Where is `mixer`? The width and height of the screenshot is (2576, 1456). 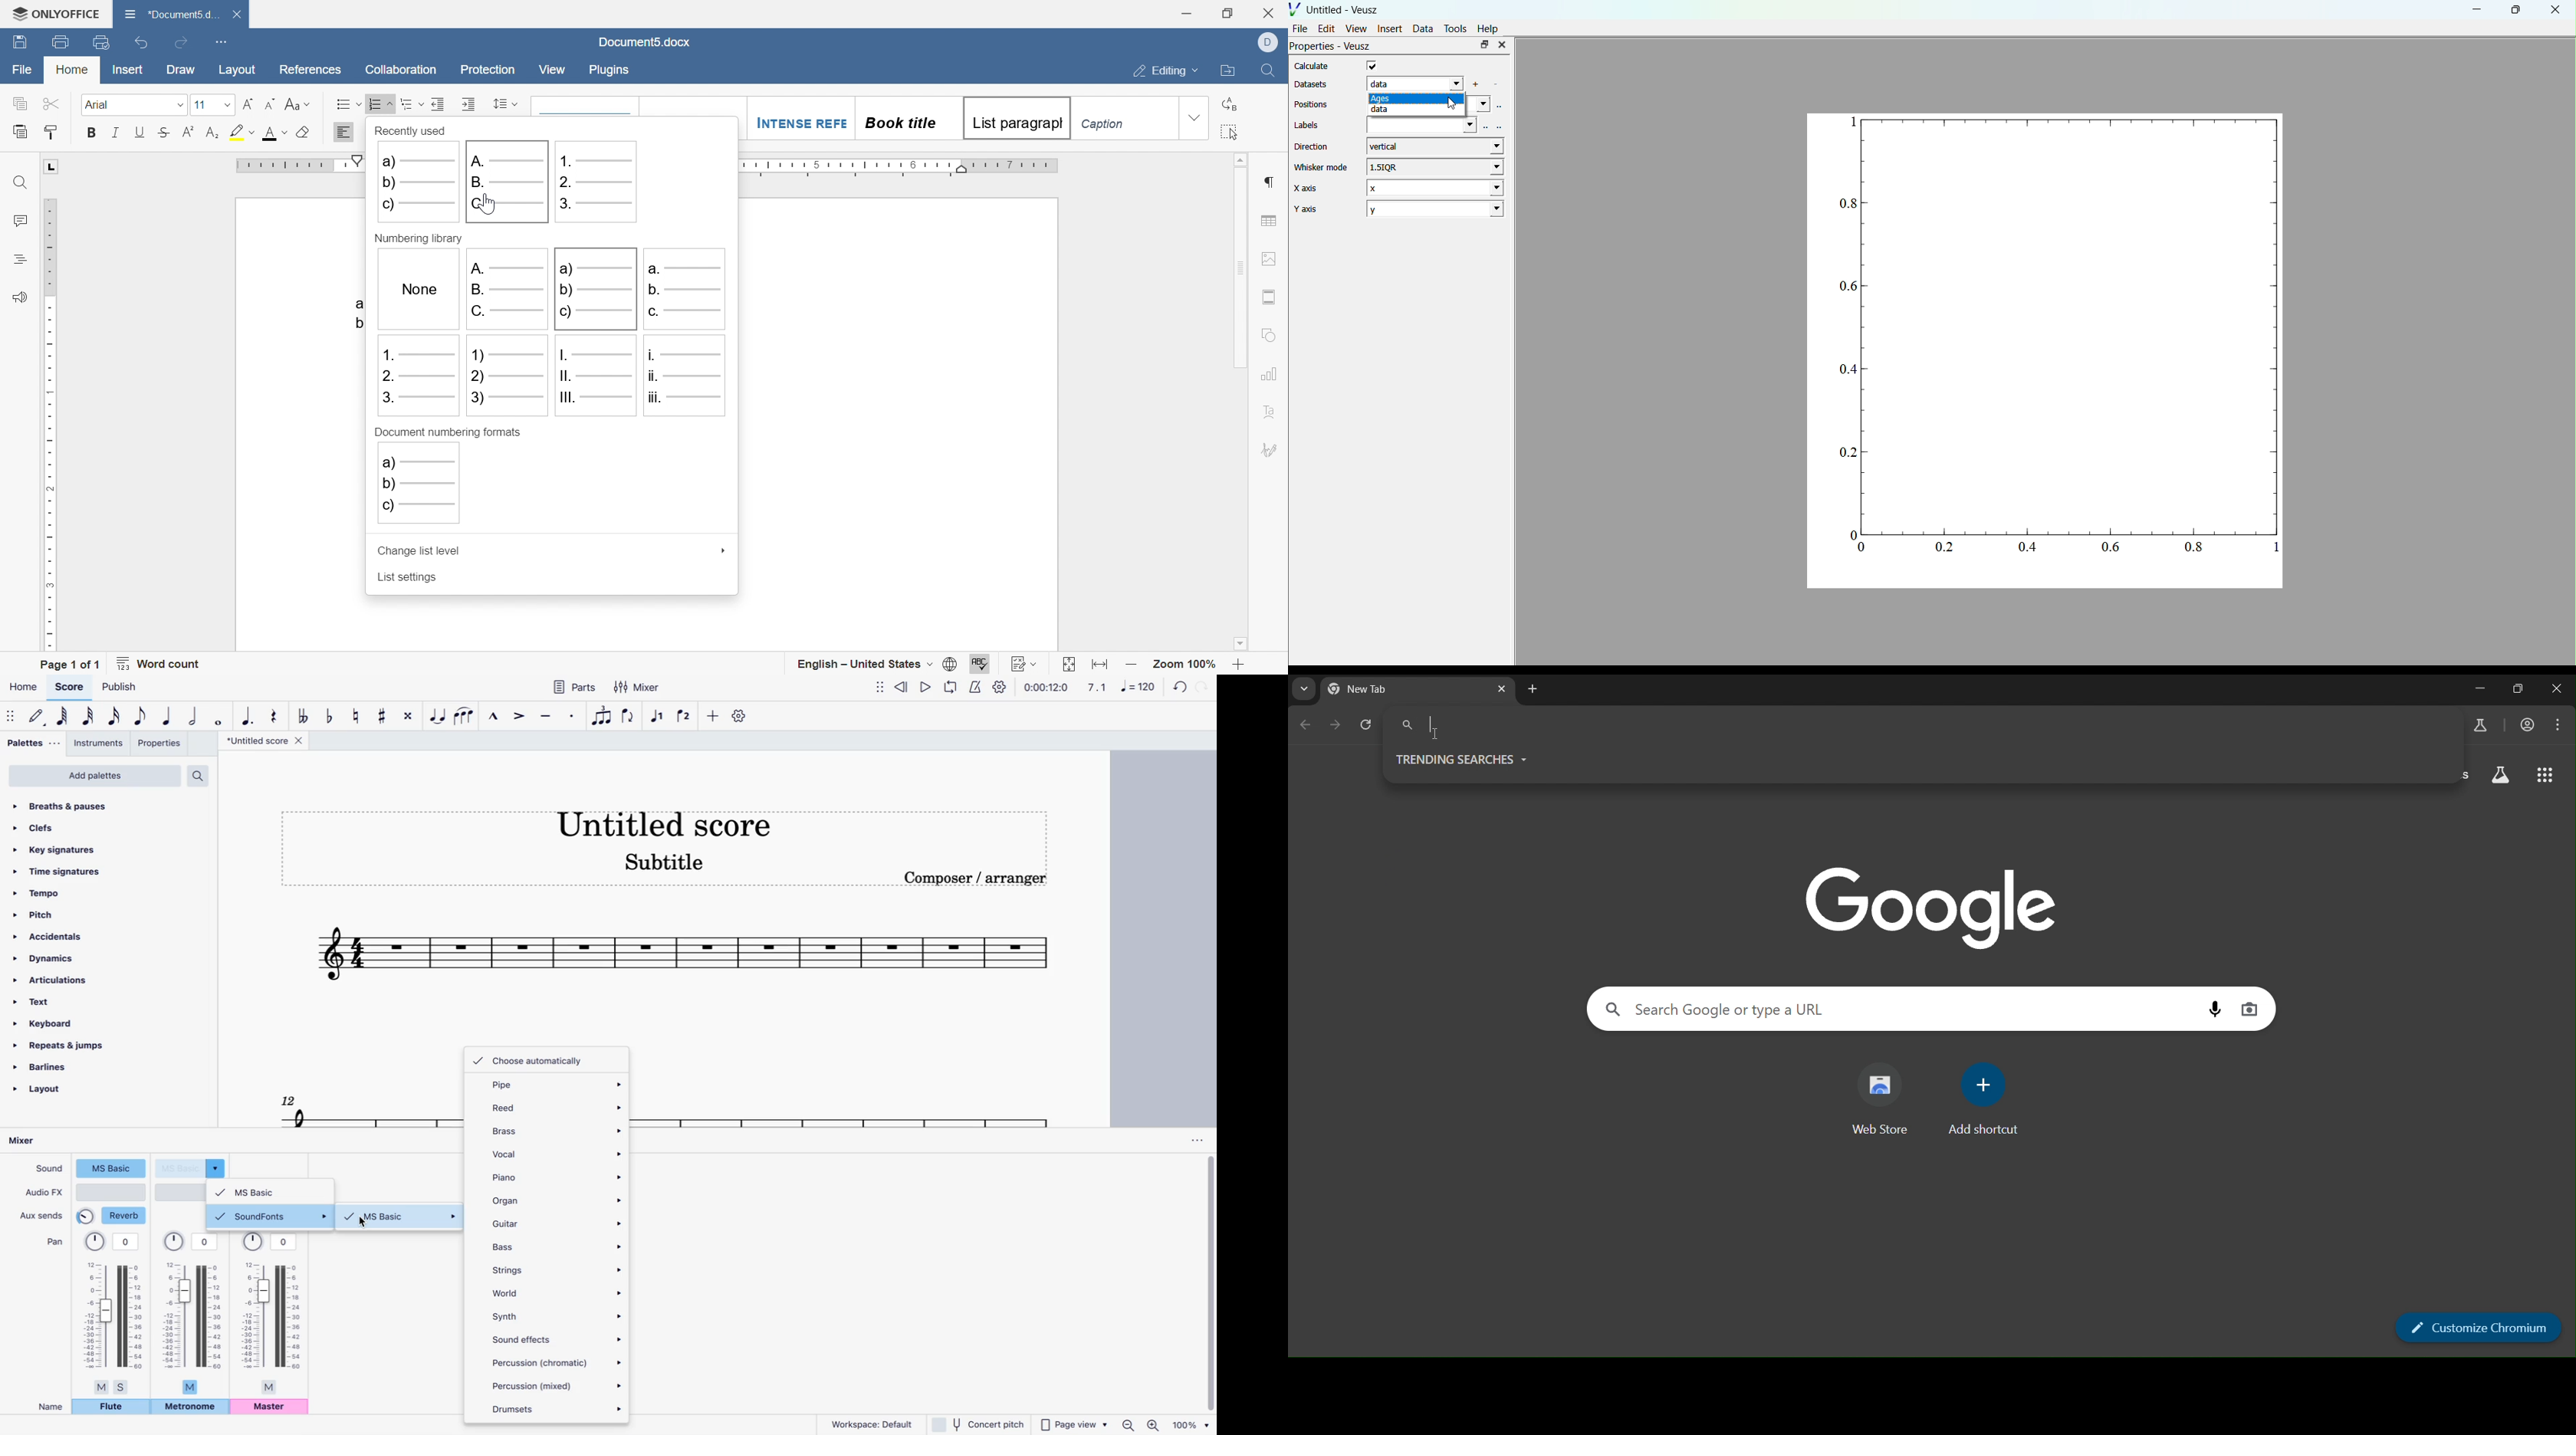
mixer is located at coordinates (28, 1141).